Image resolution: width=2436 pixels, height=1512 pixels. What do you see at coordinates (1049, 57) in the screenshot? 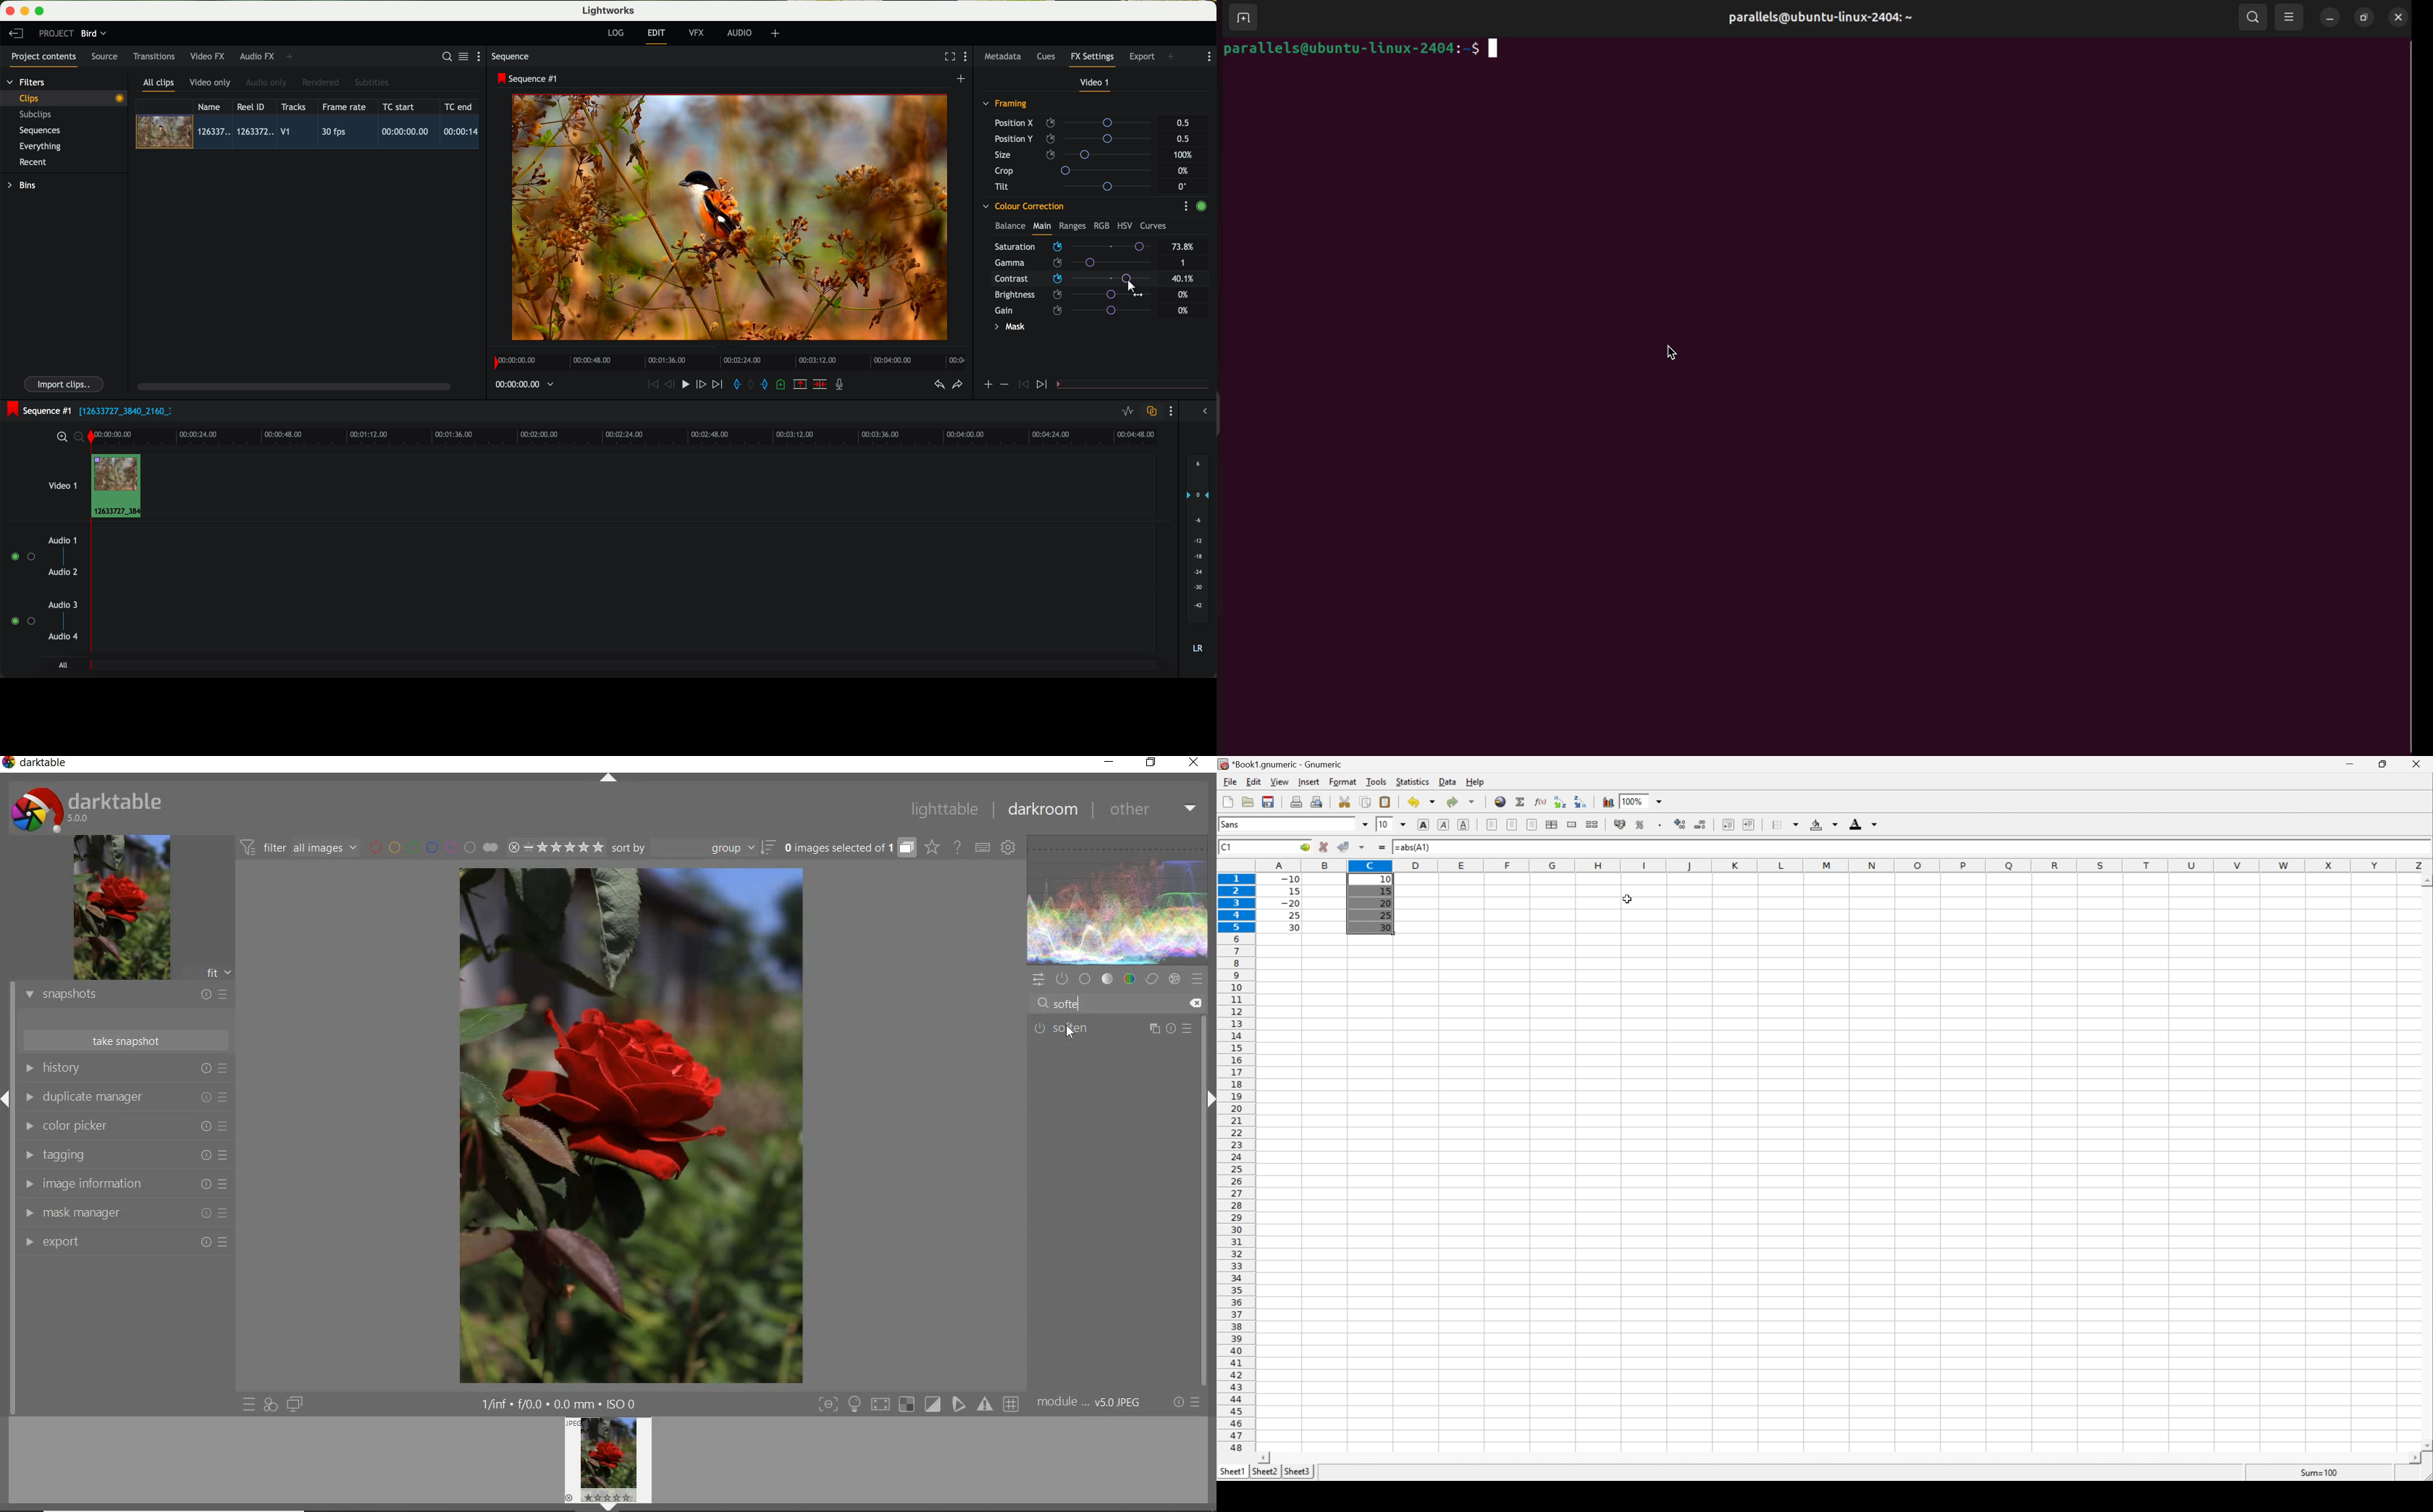
I see `cues` at bounding box center [1049, 57].